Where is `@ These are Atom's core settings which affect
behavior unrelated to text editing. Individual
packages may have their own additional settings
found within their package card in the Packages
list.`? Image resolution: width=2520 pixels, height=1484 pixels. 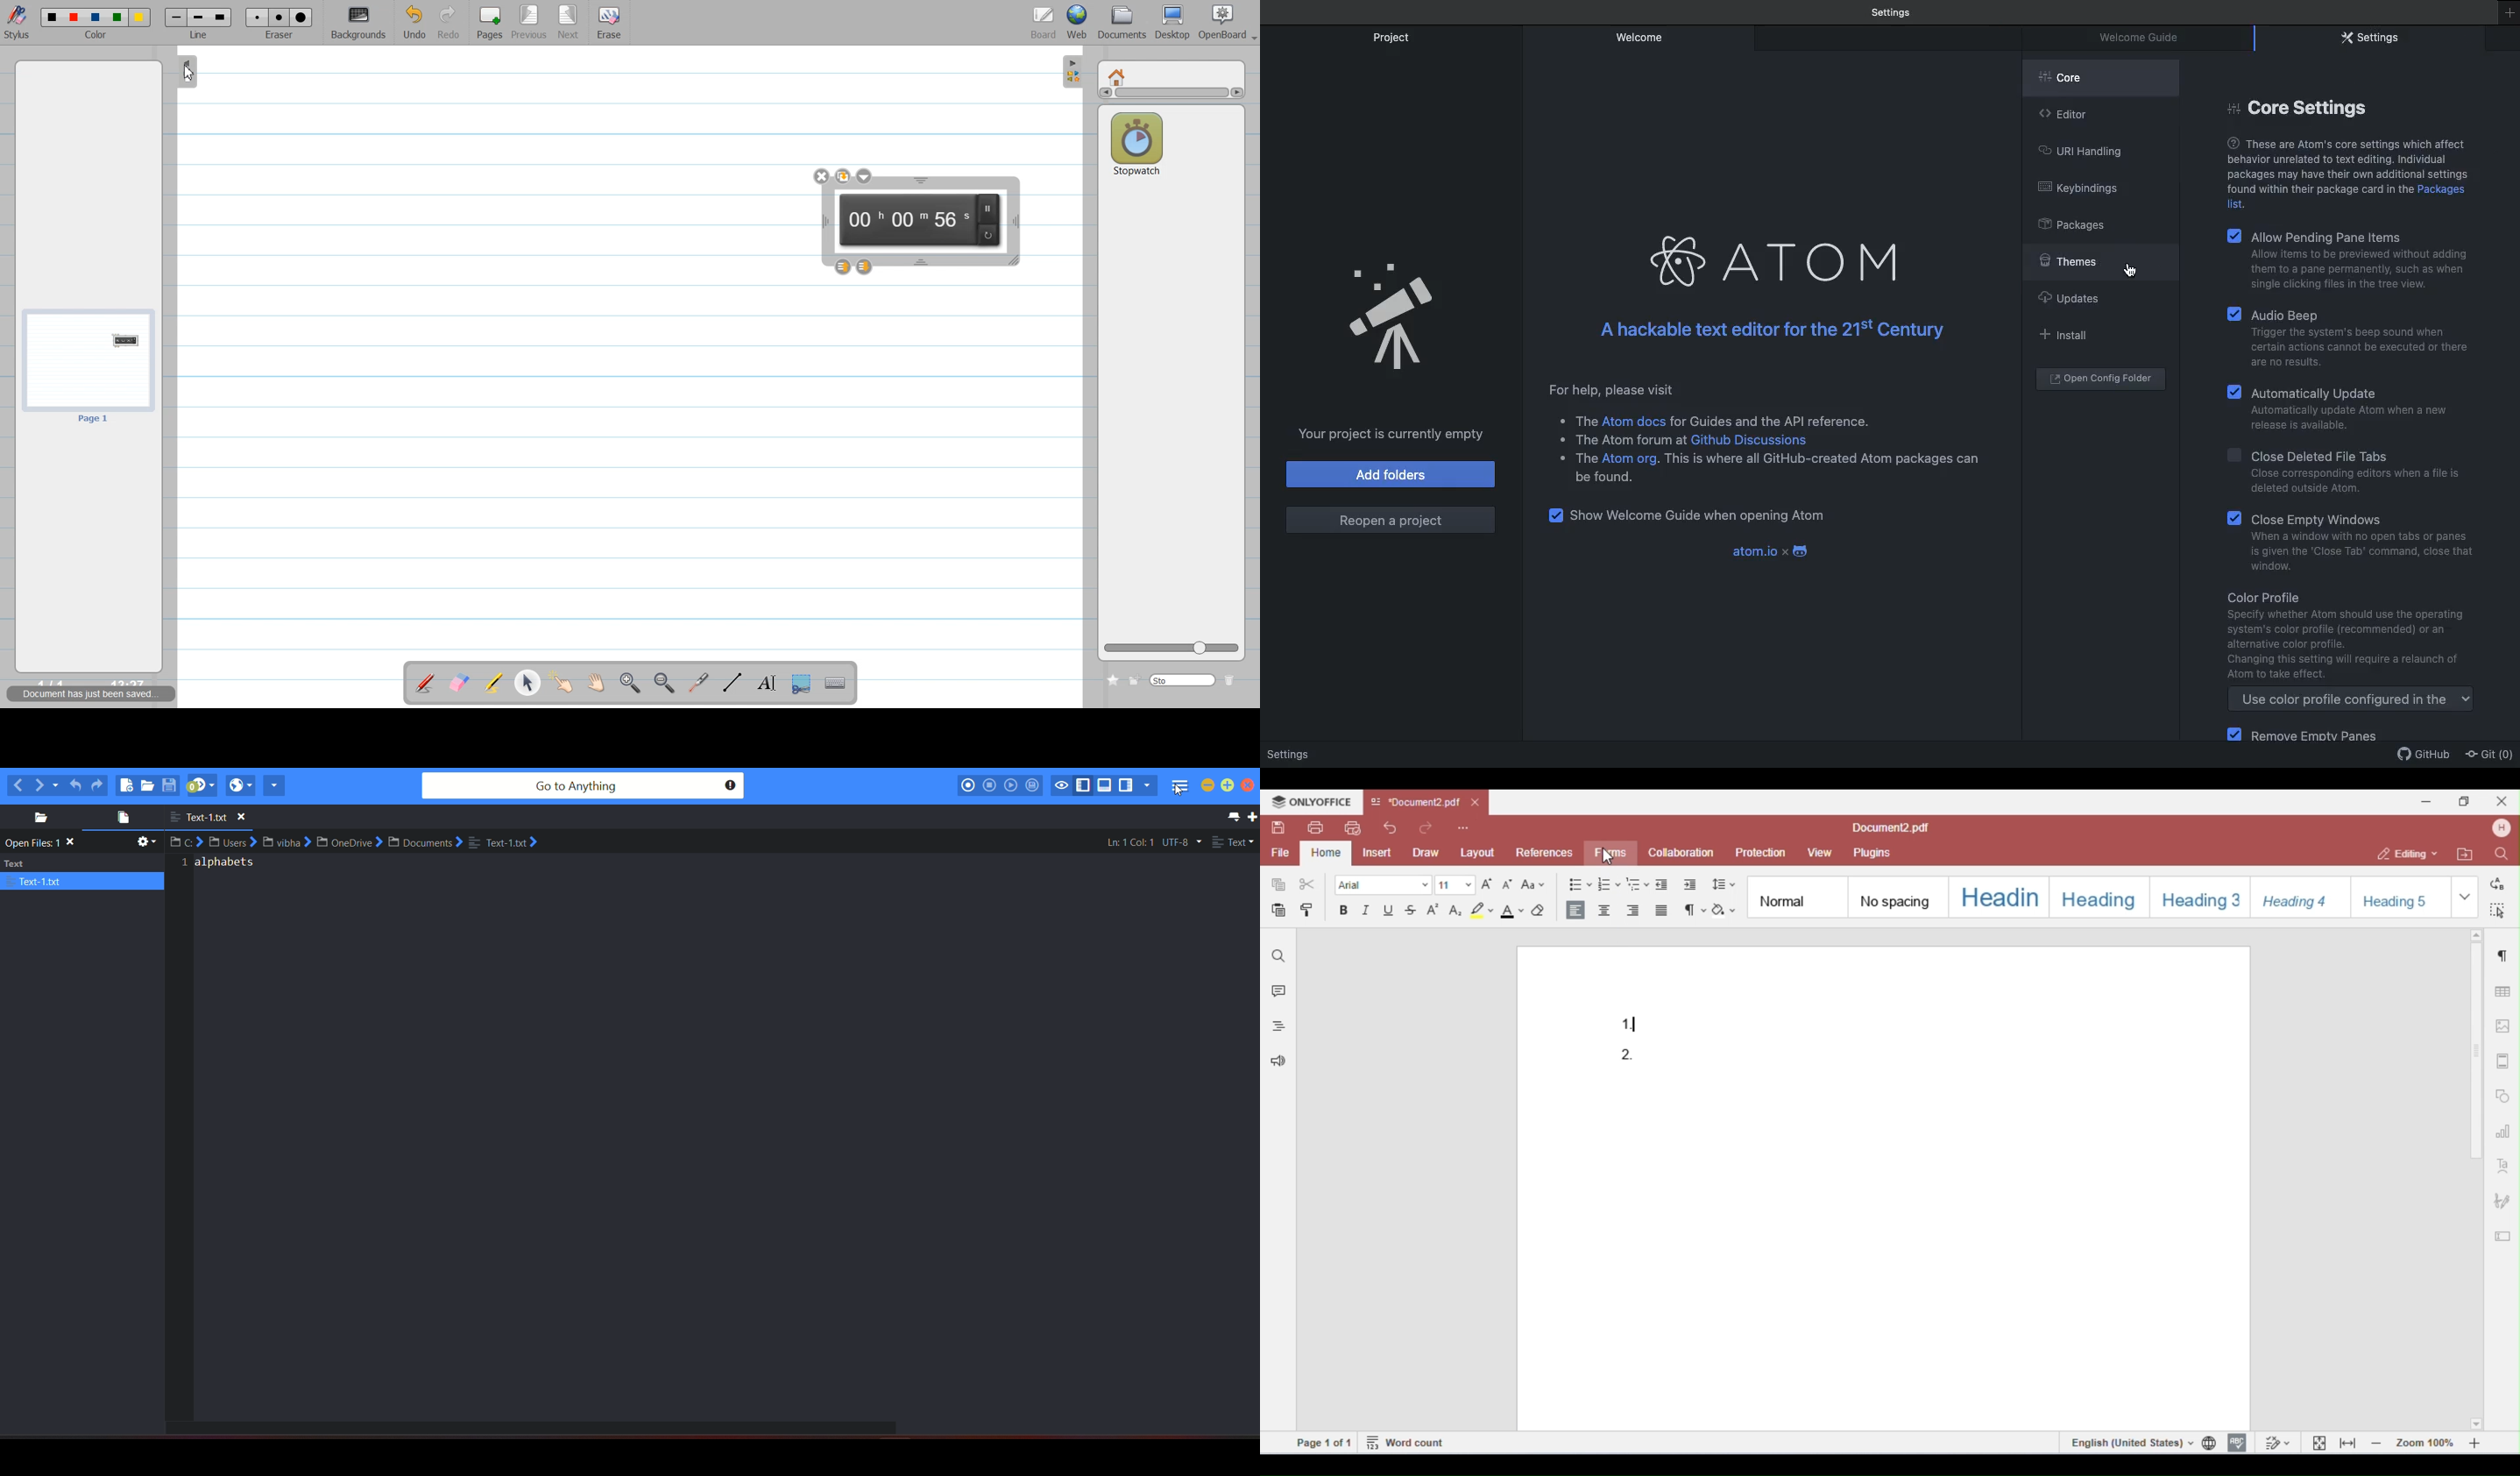 @ These are Atom's core settings which affect
behavior unrelated to text editing. Individual
packages may have their own additional settings
found within their package card in the Packages
list. is located at coordinates (2357, 172).